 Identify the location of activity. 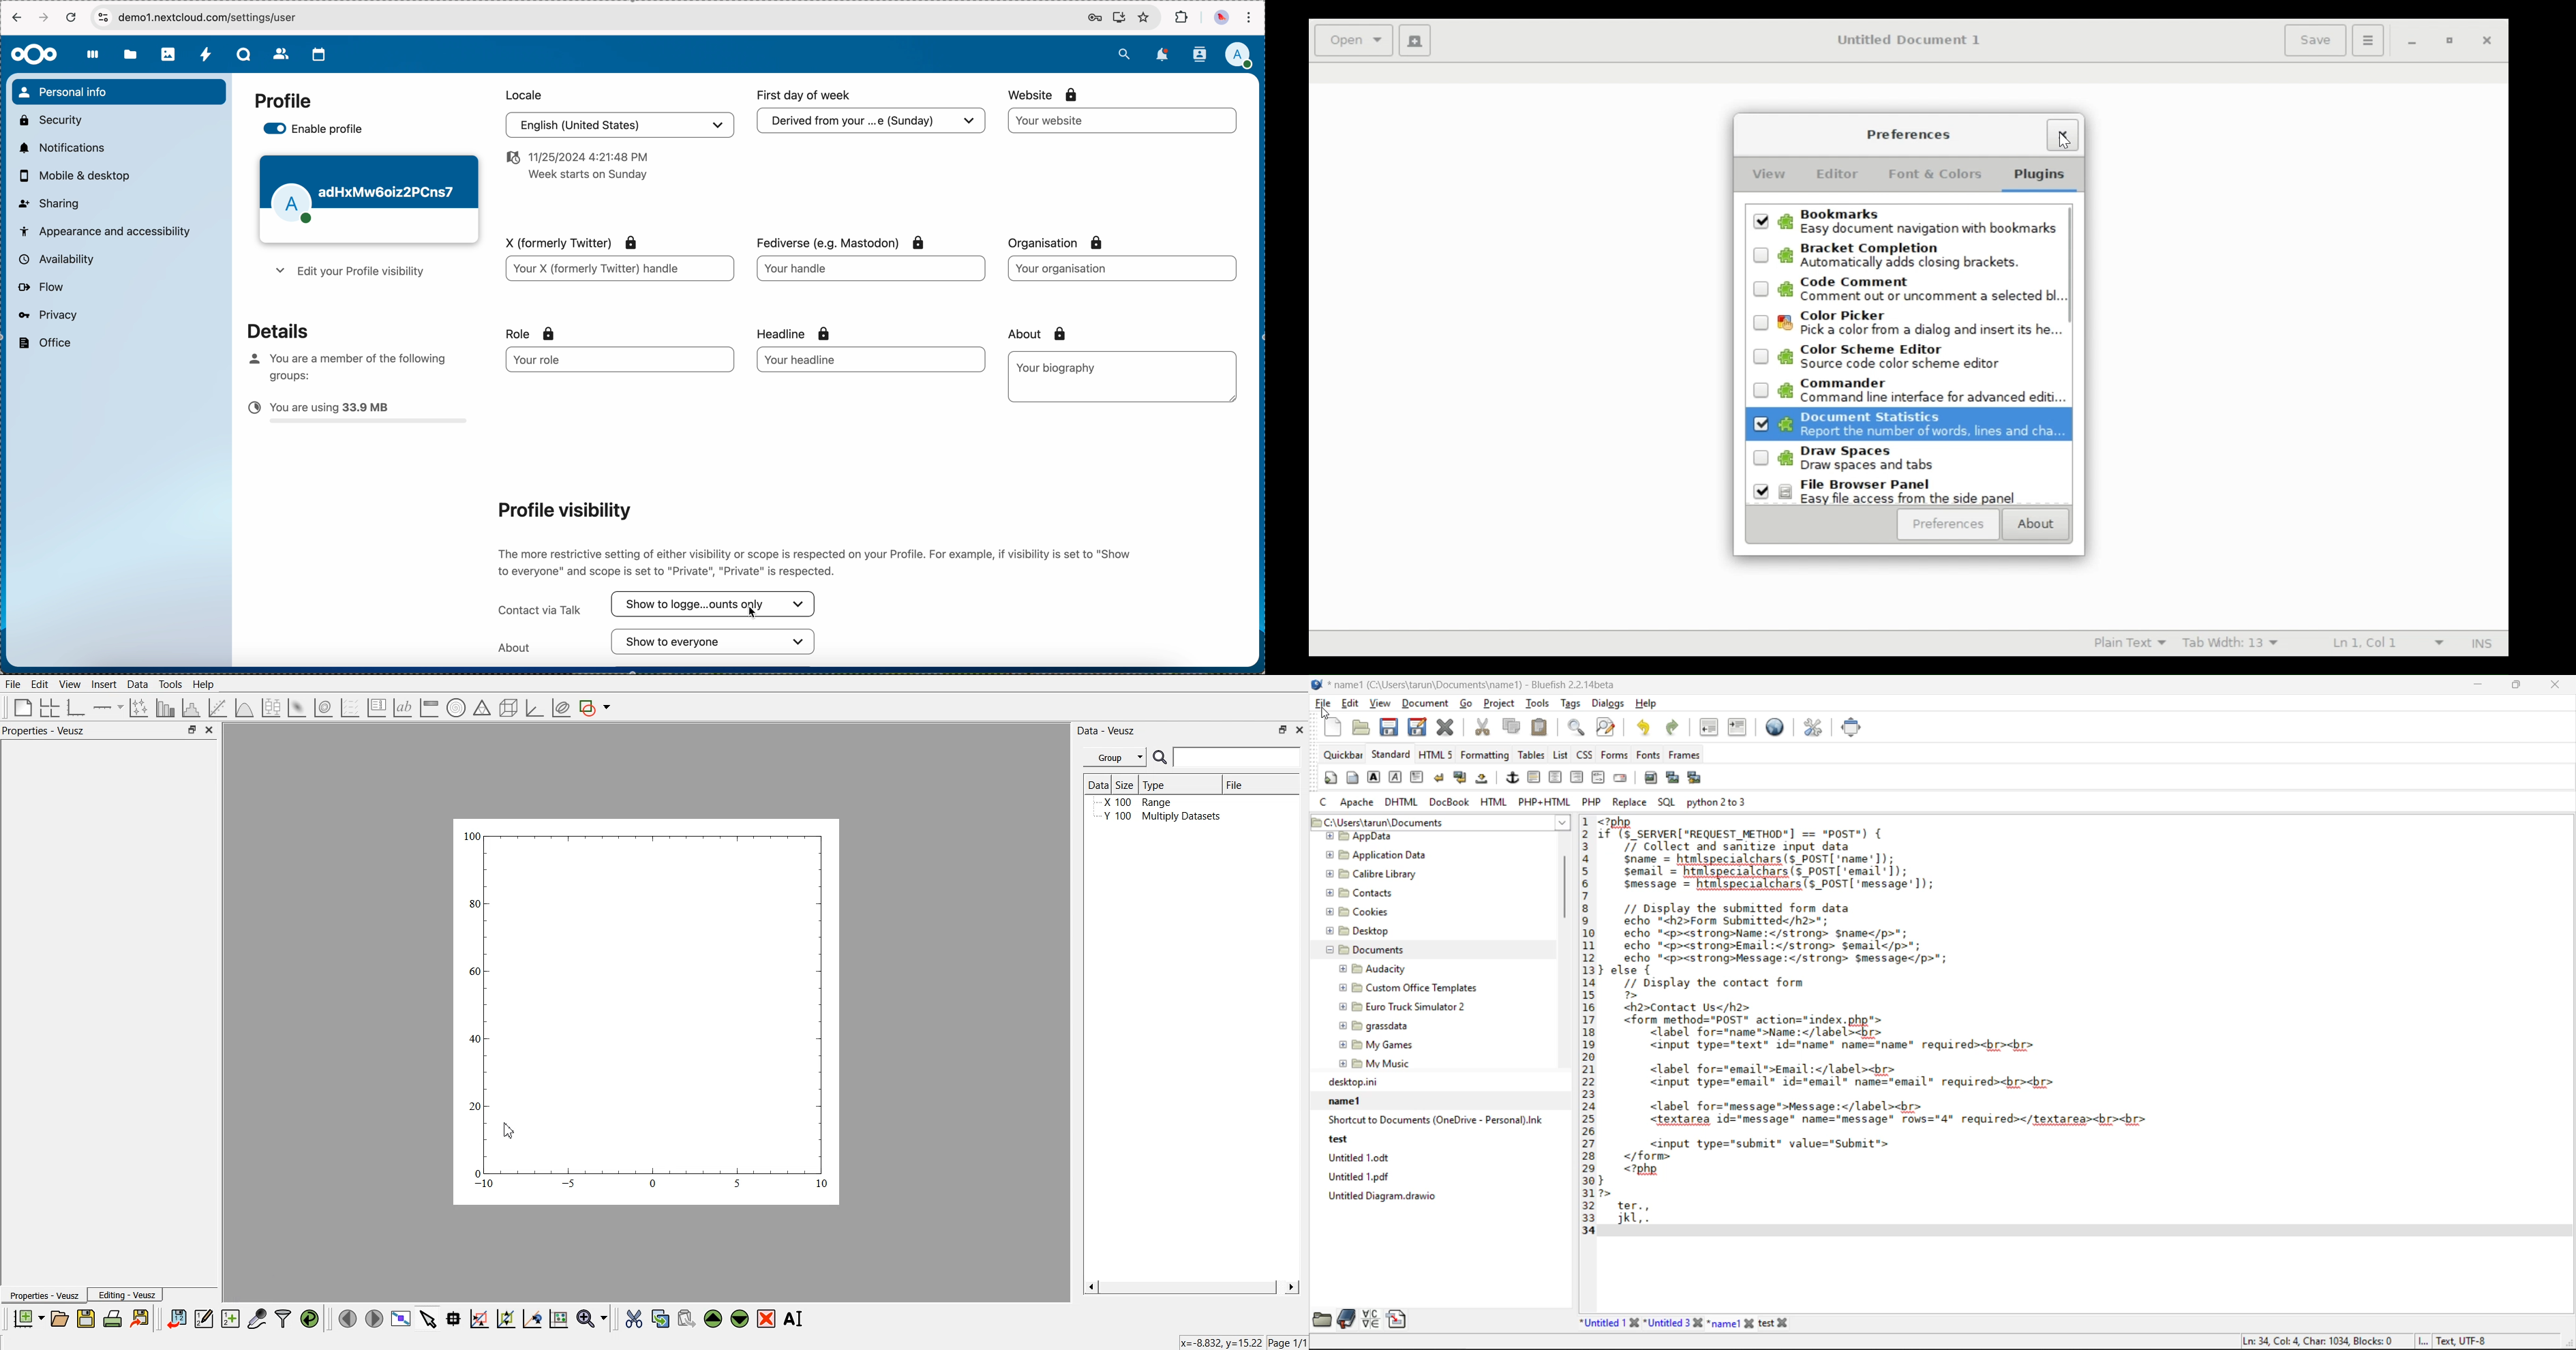
(206, 55).